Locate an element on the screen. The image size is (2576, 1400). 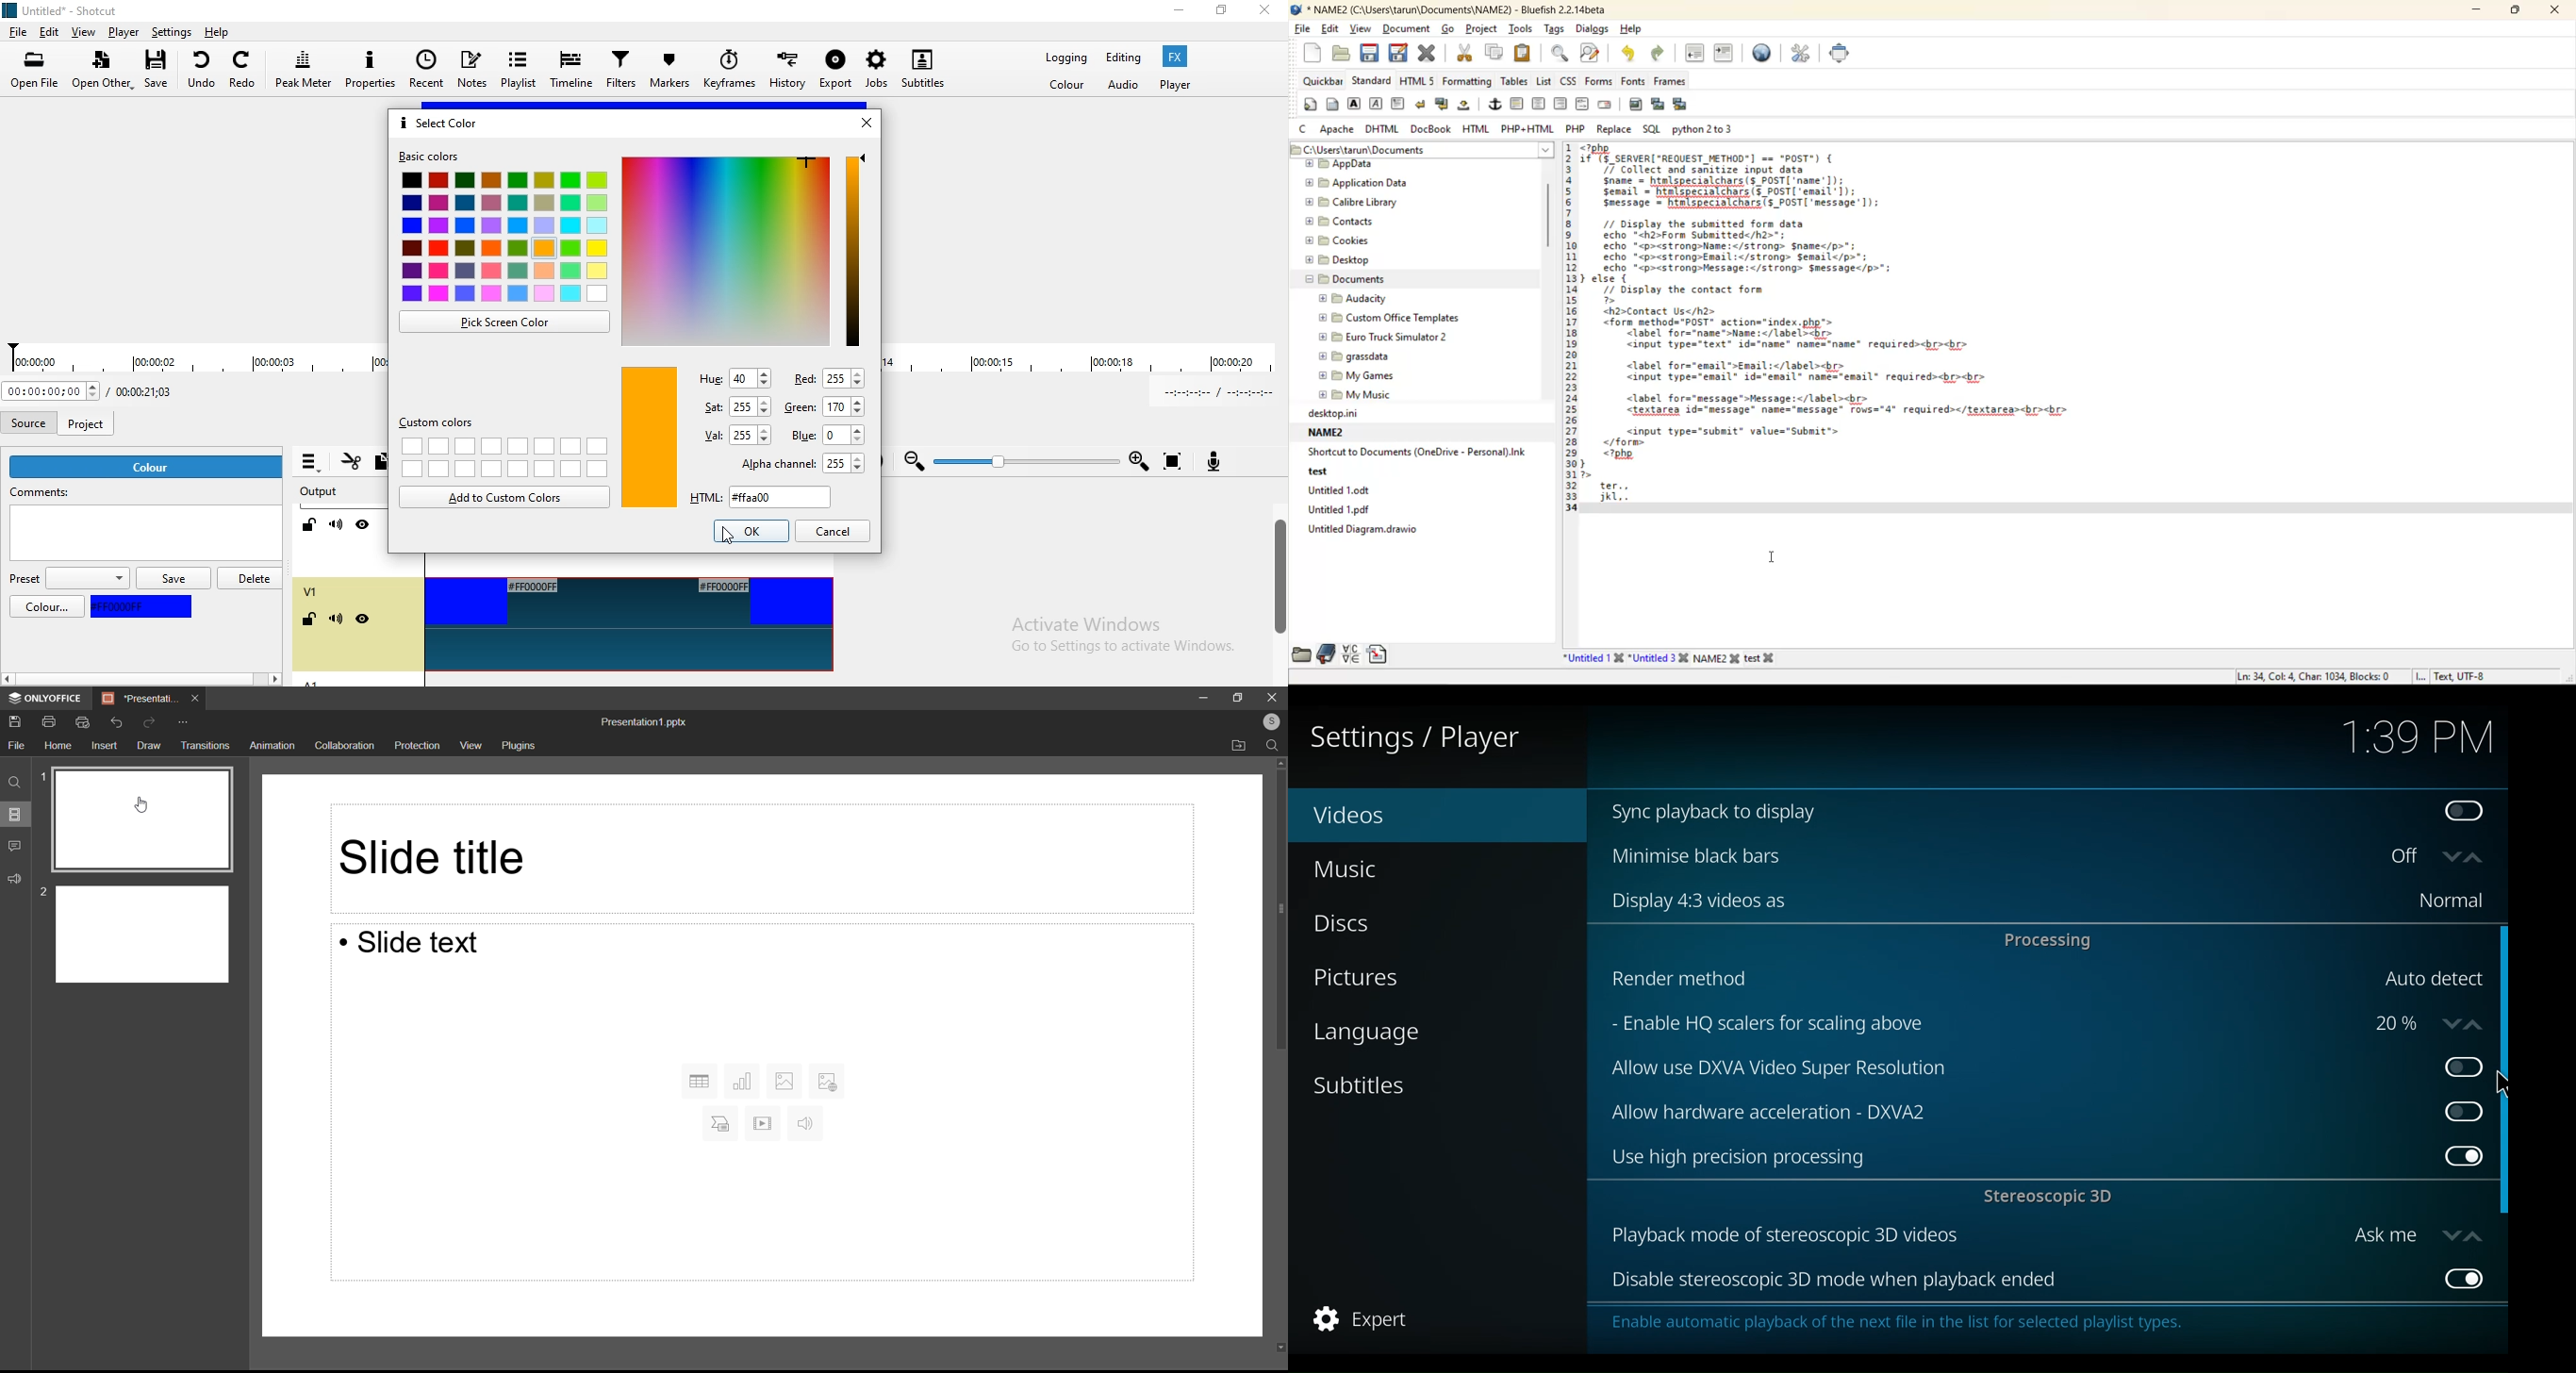
Untitled 1 is located at coordinates (1591, 655).